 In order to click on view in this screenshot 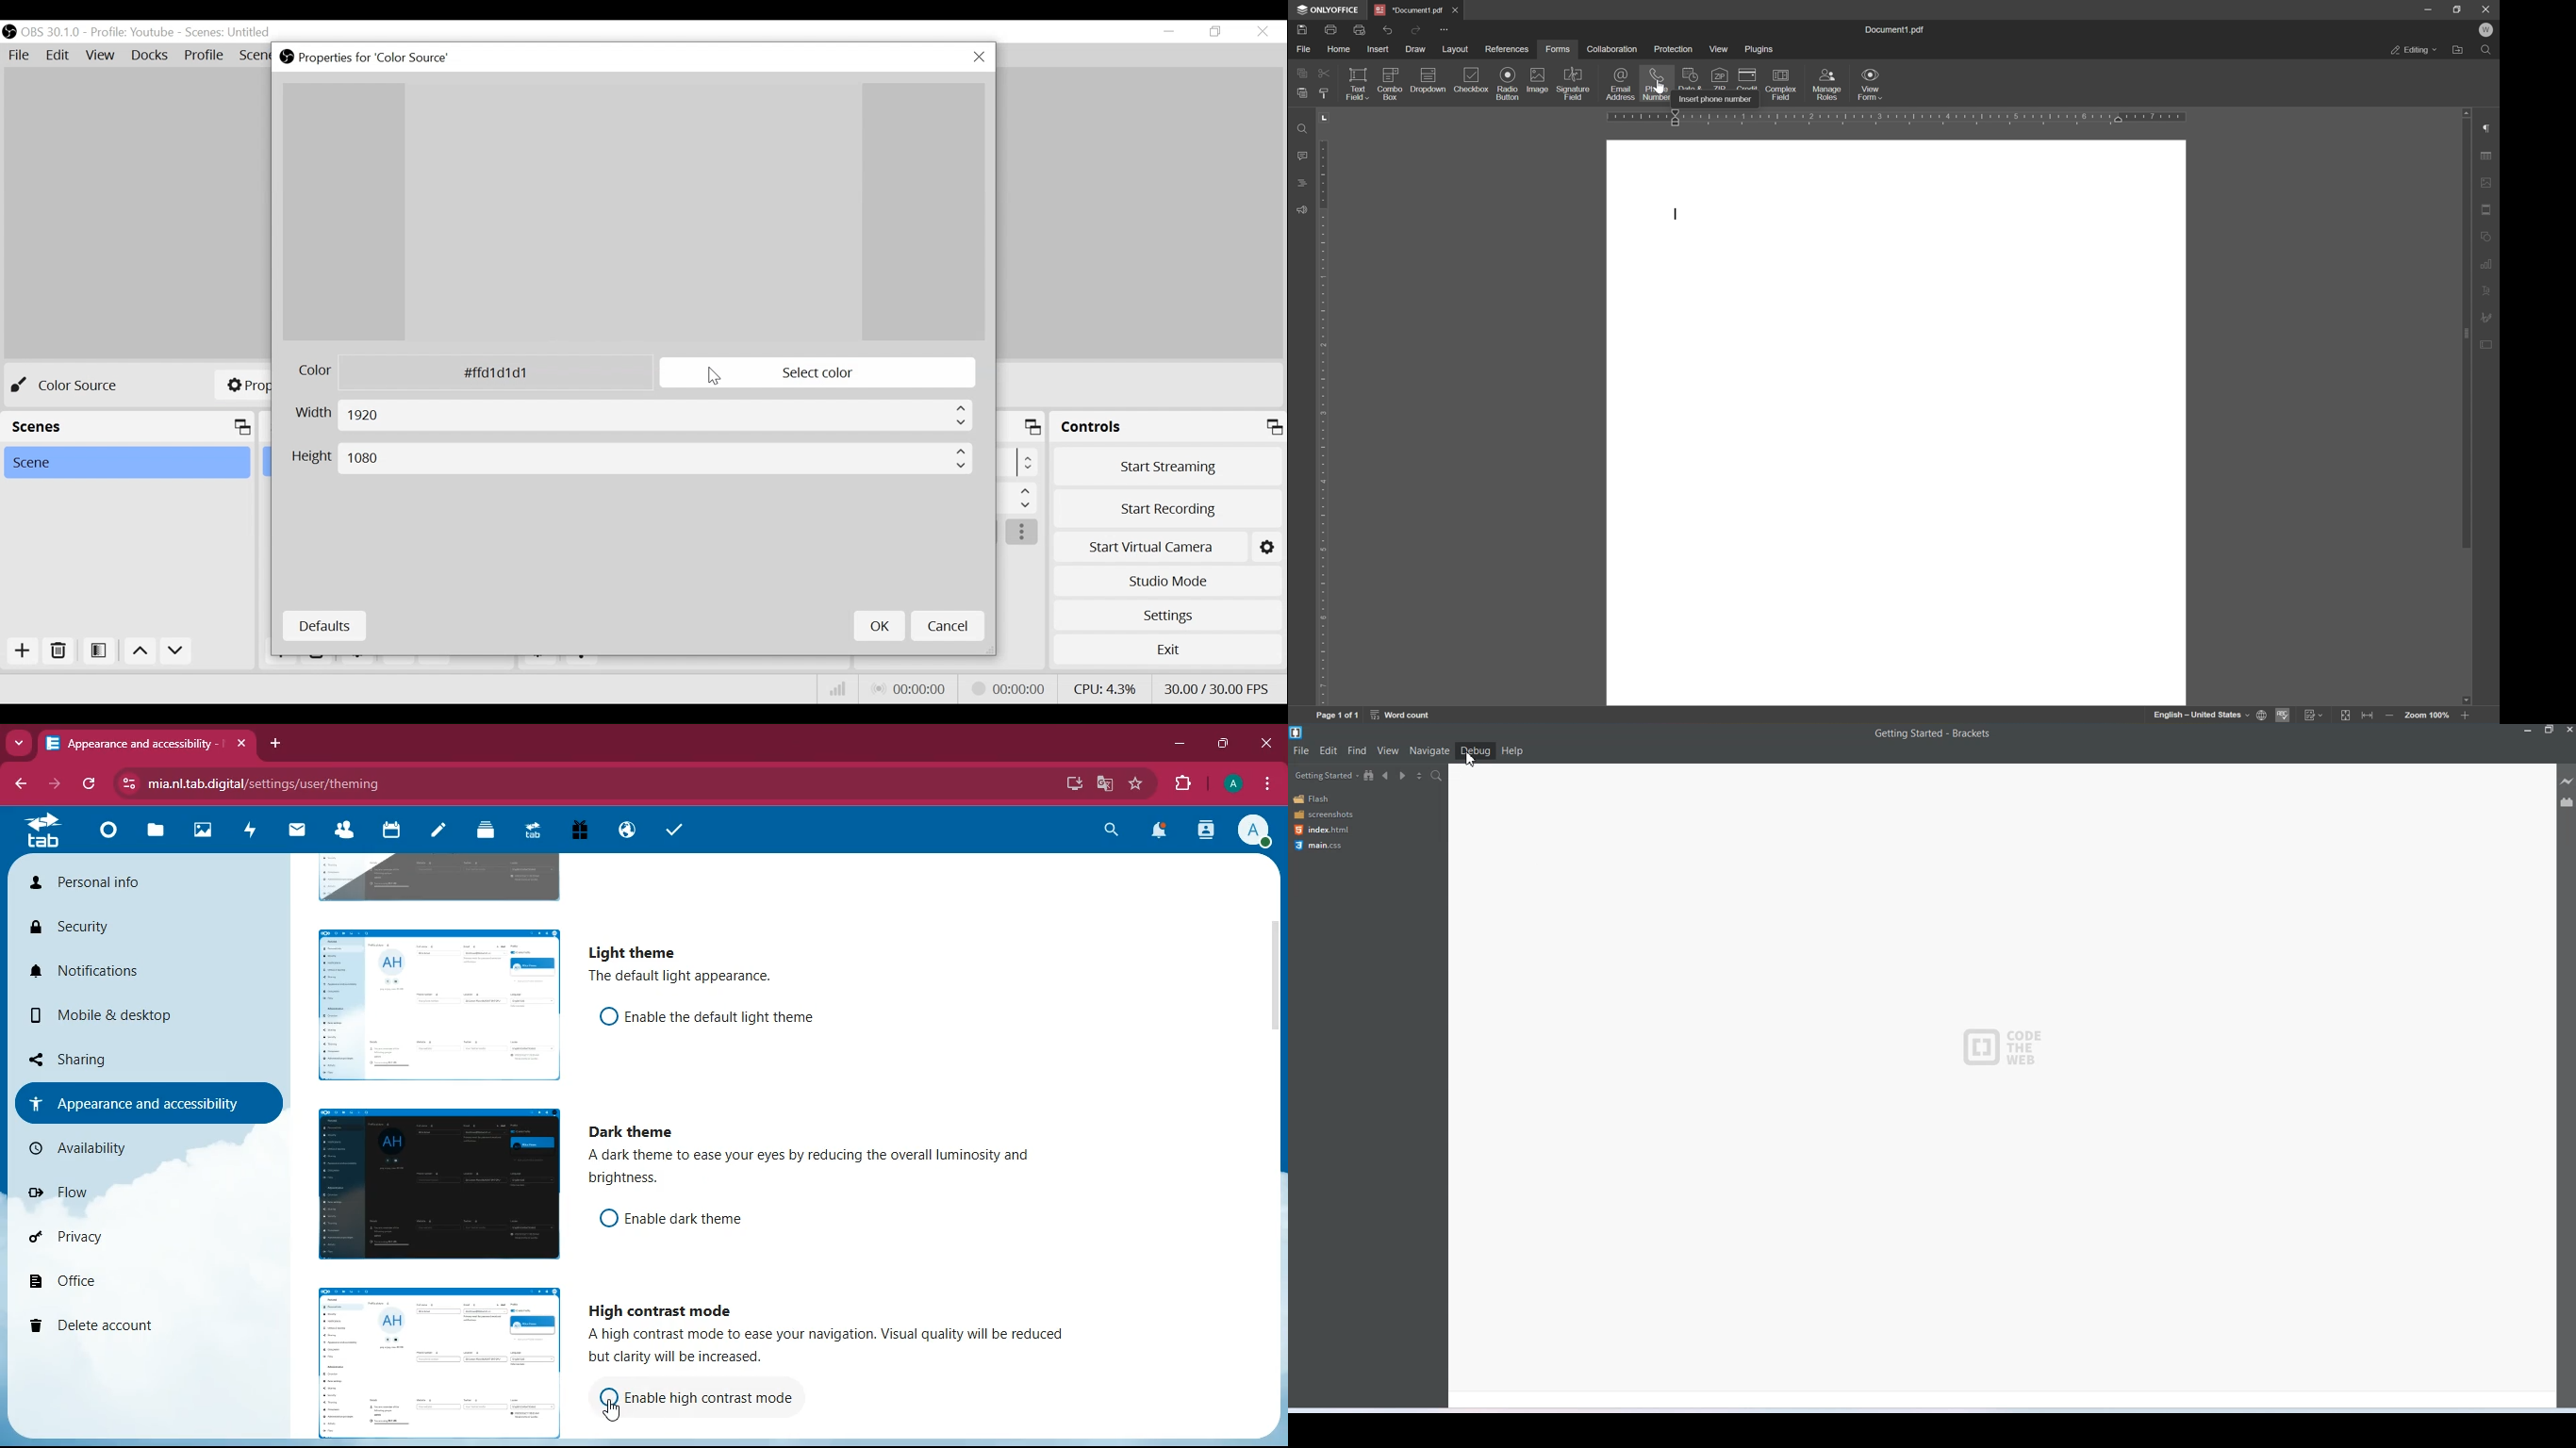, I will do `click(1389, 750)`.